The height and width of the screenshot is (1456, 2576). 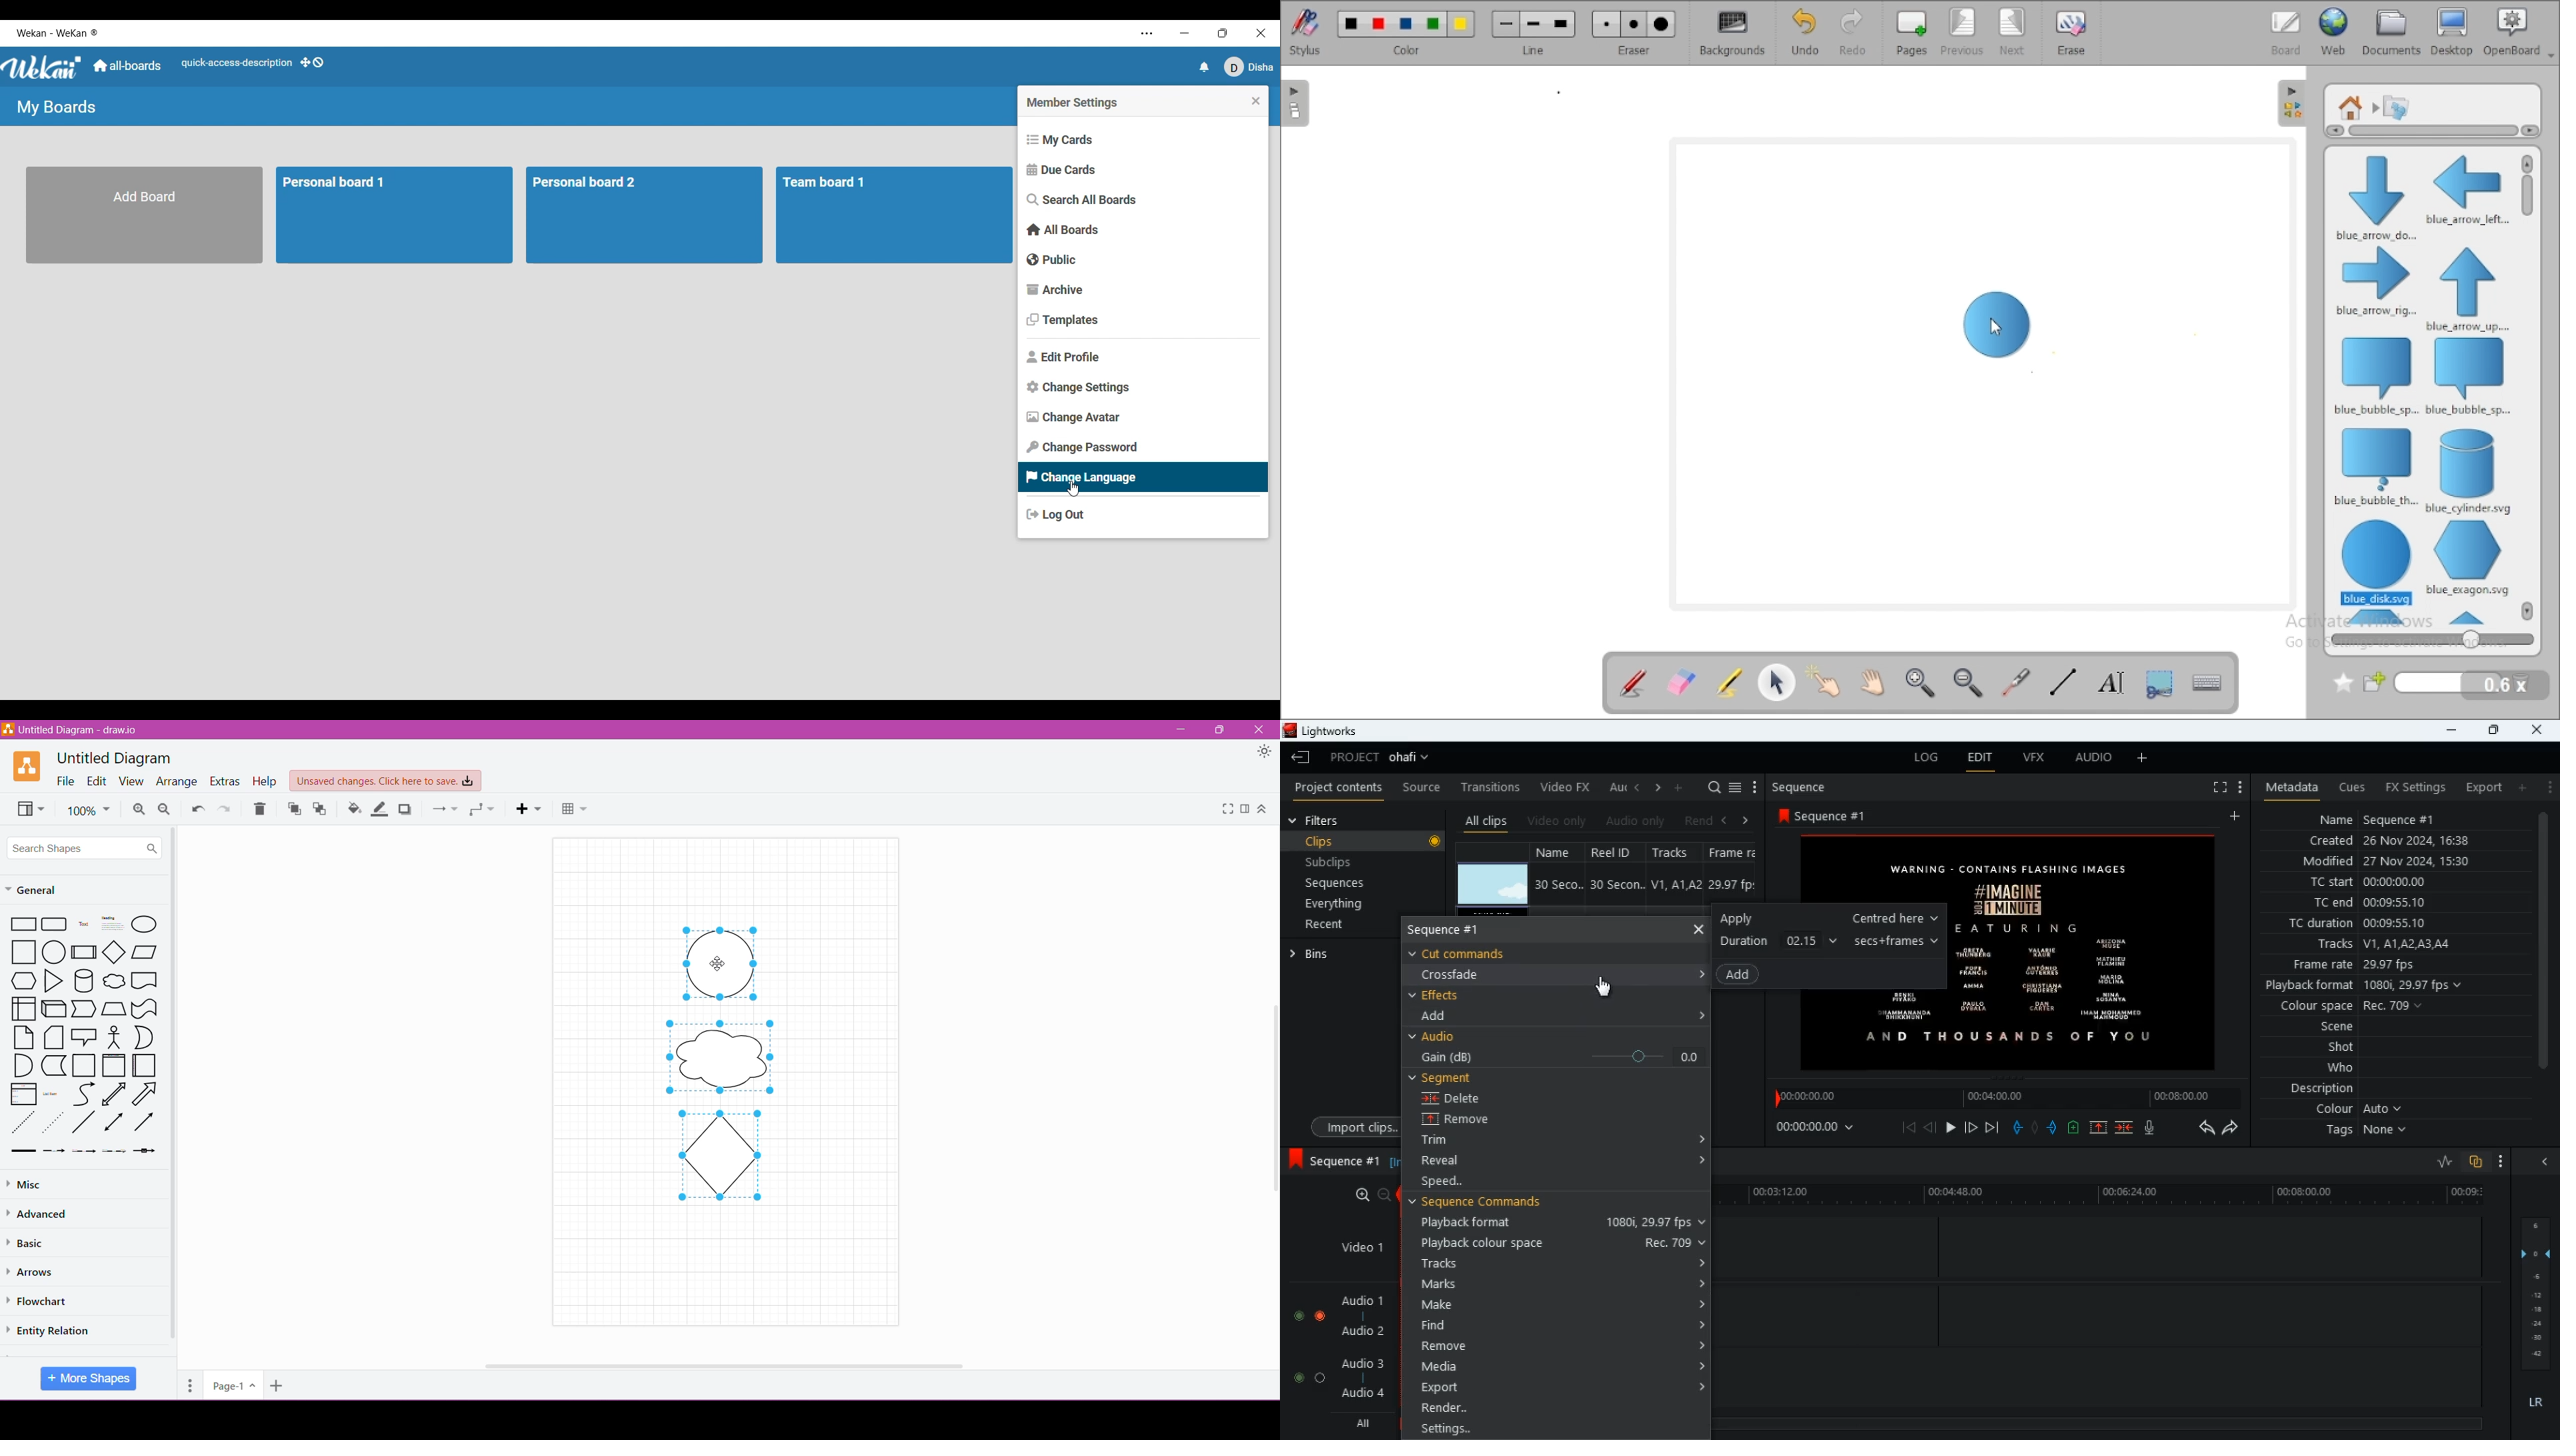 What do you see at coordinates (46, 1301) in the screenshot?
I see `Flowchart` at bounding box center [46, 1301].